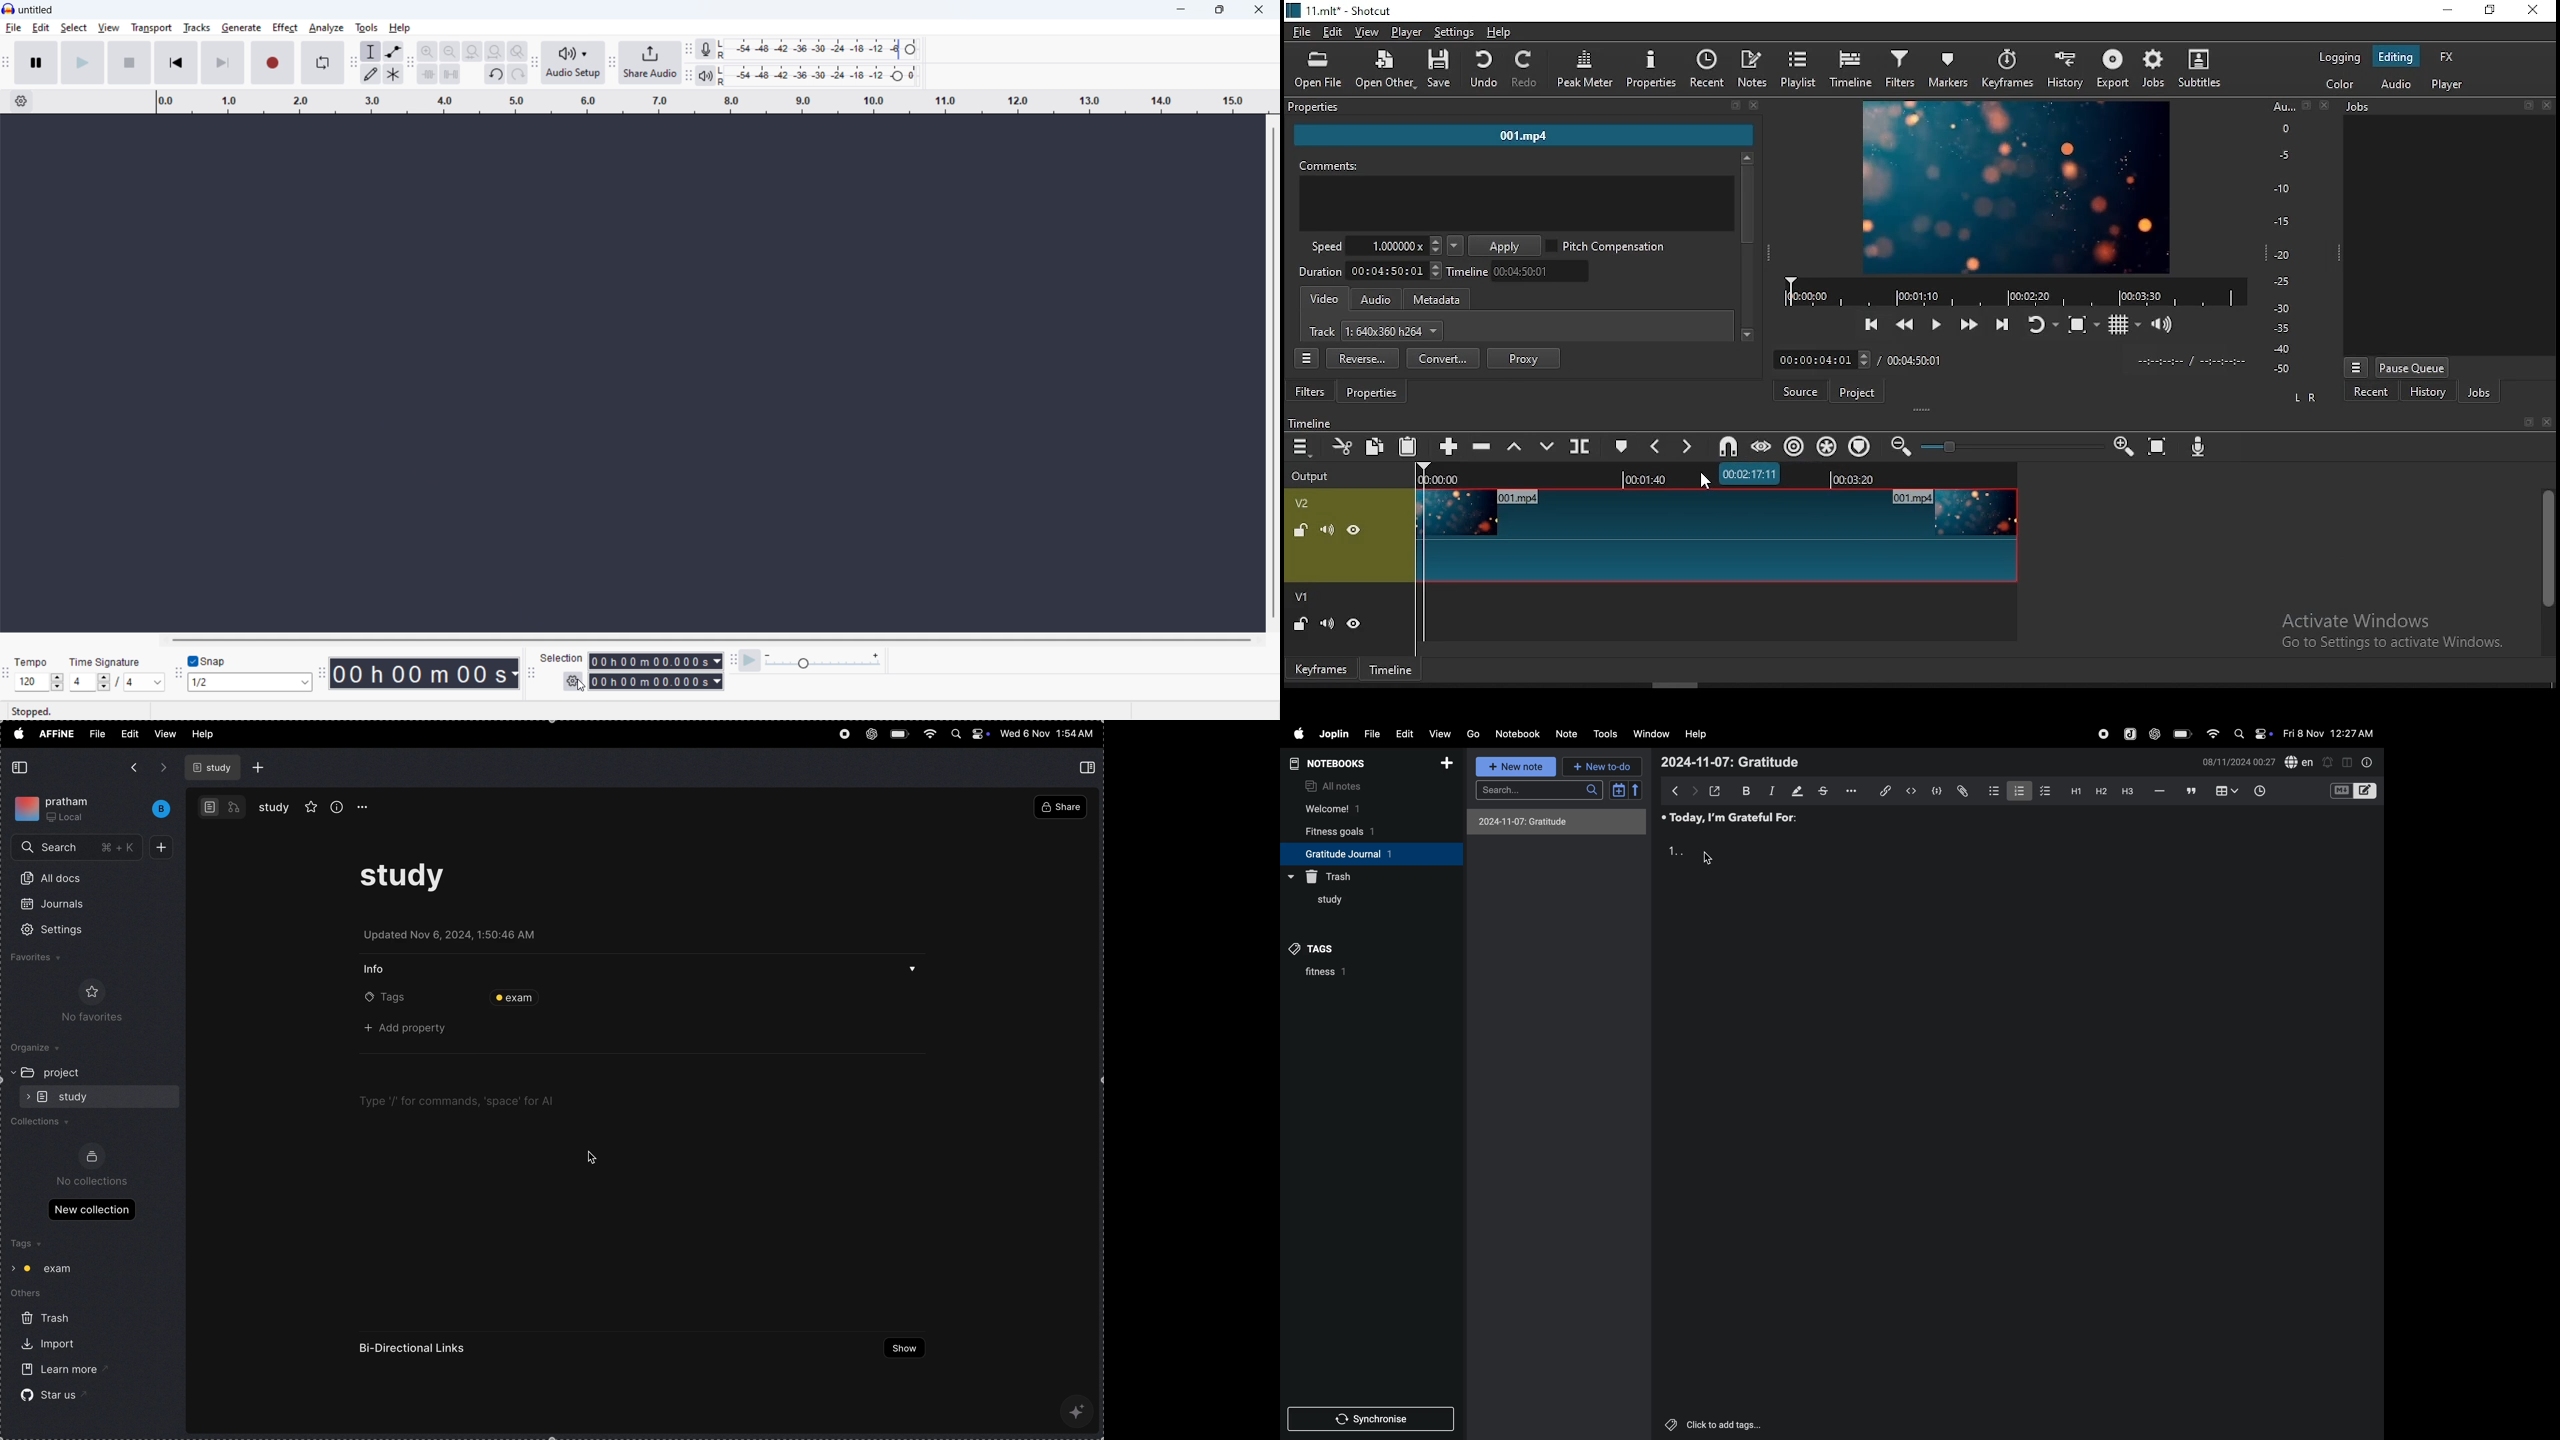 The image size is (2576, 1456). Describe the element at coordinates (428, 51) in the screenshot. I see `zoom in` at that location.